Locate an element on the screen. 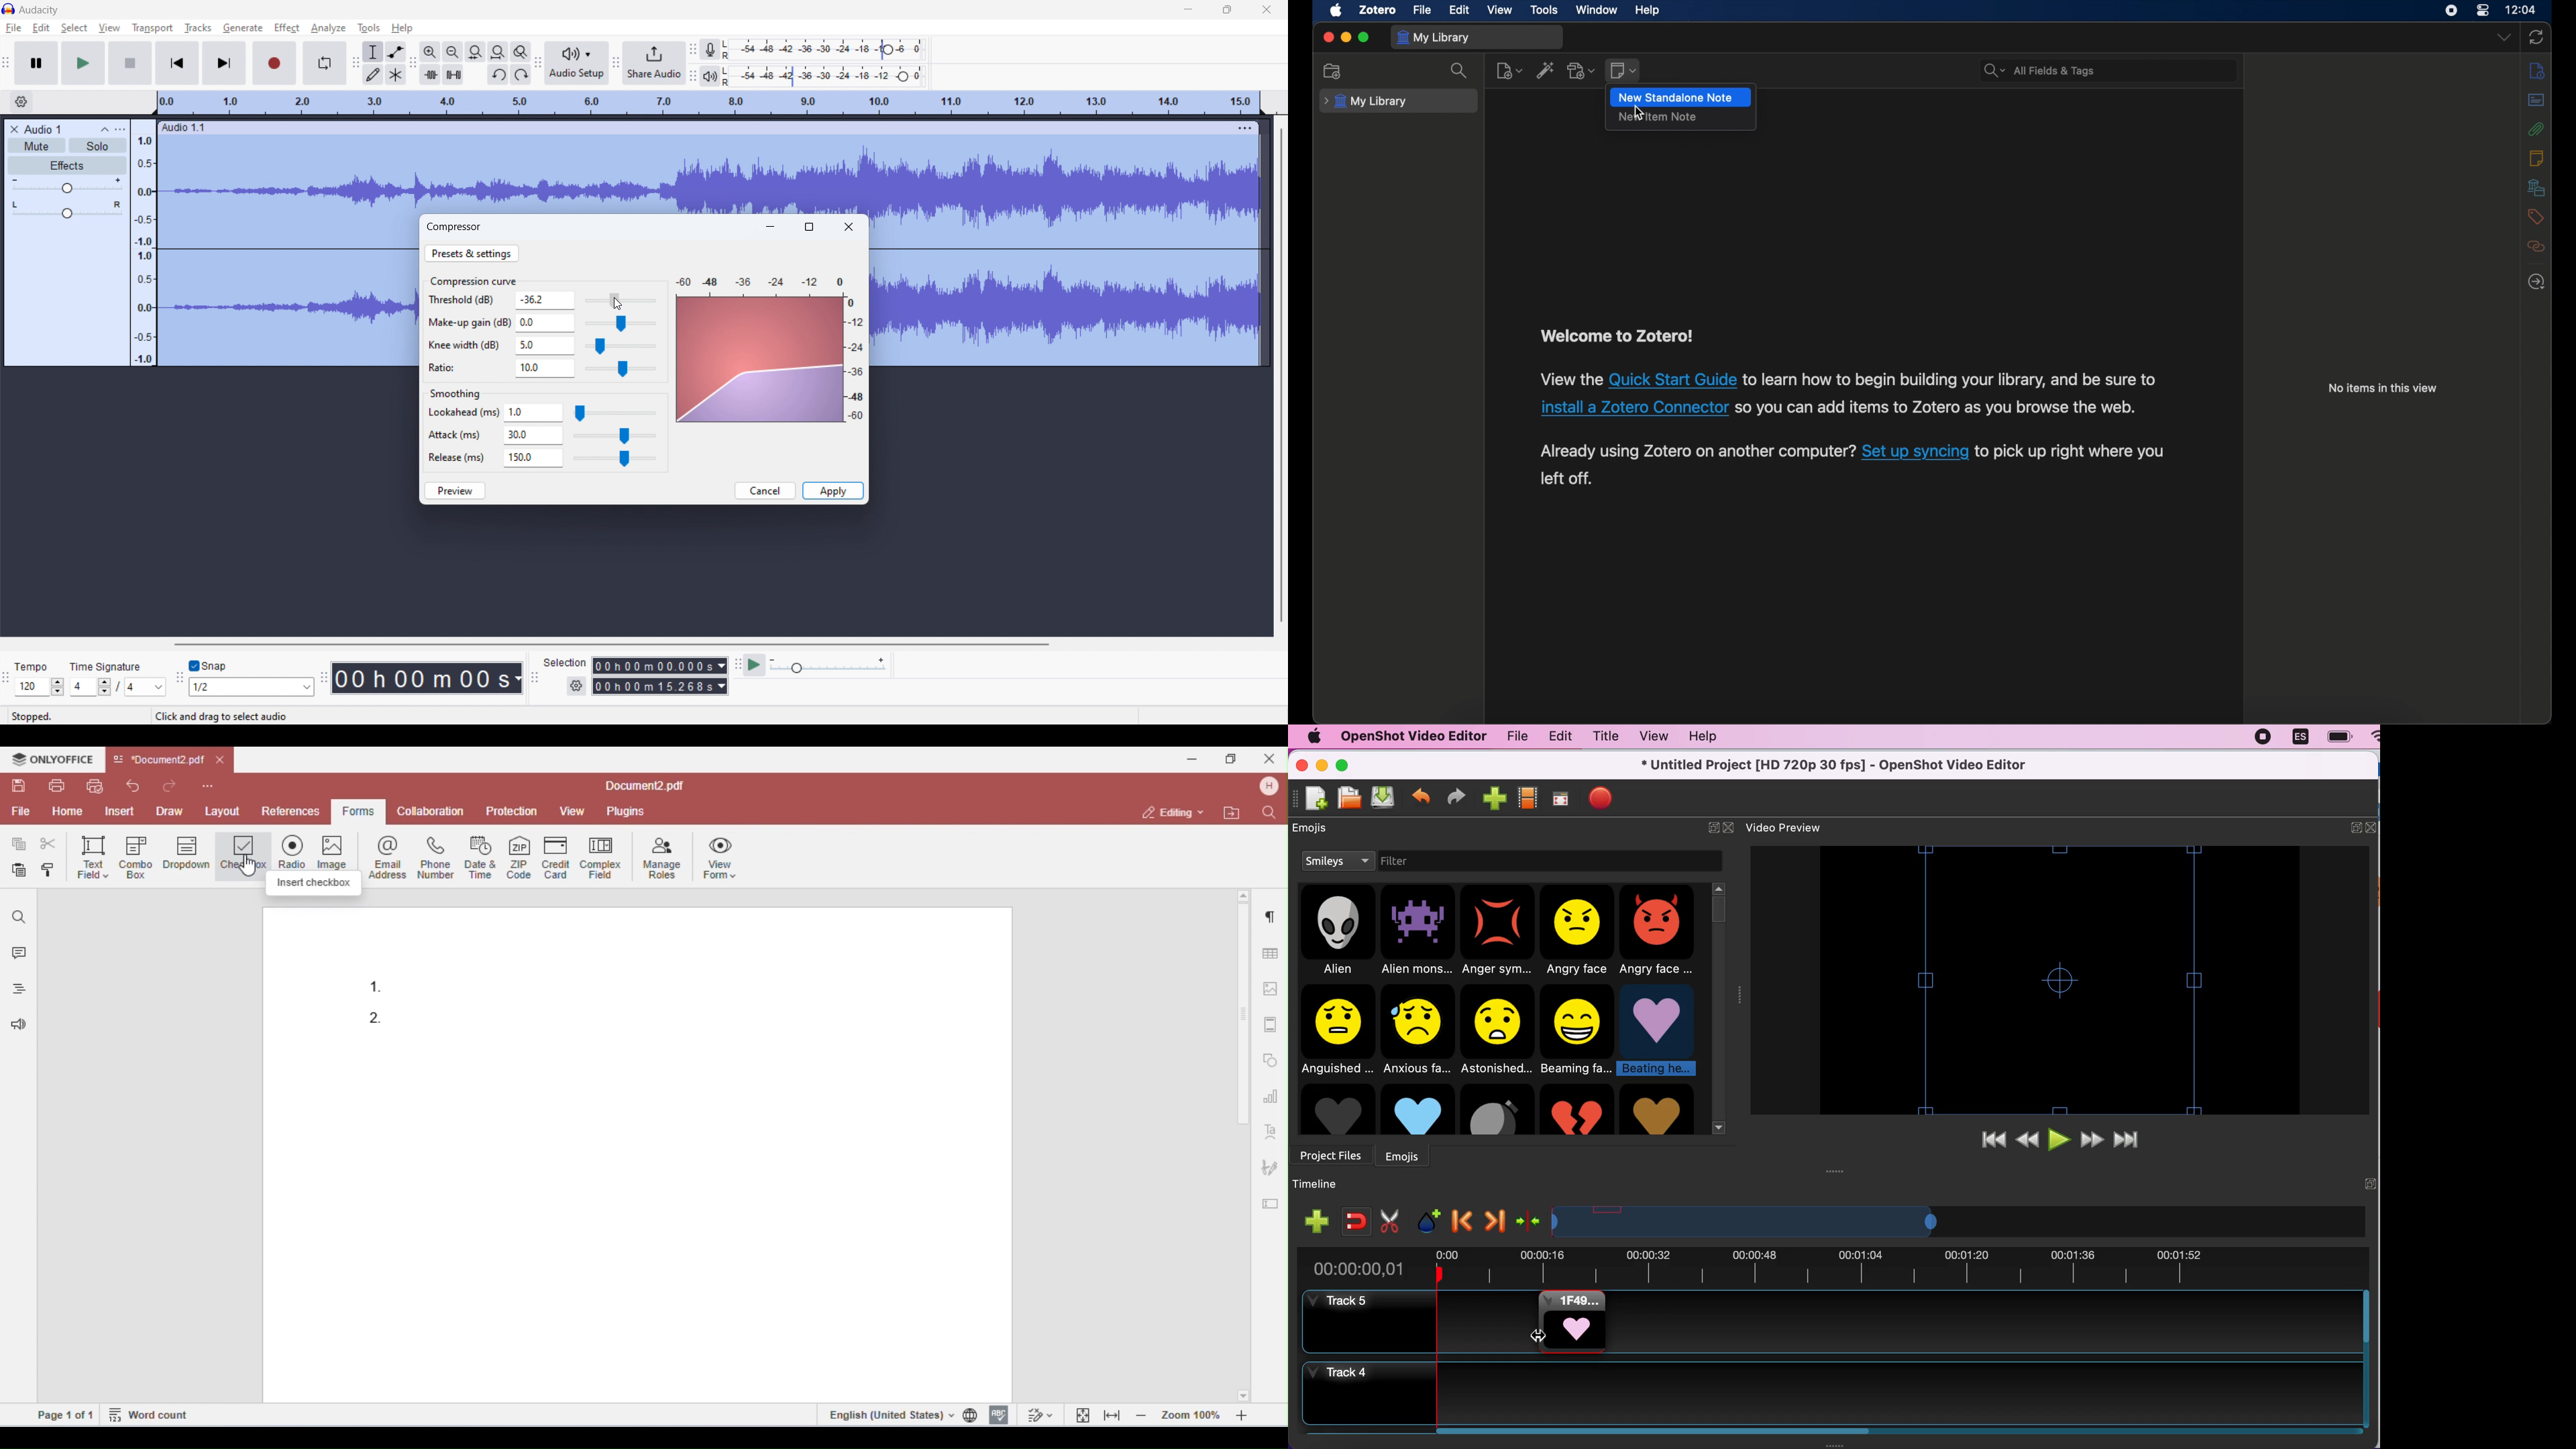 The height and width of the screenshot is (1456, 2576). Audacity (title) is located at coordinates (44, 9).